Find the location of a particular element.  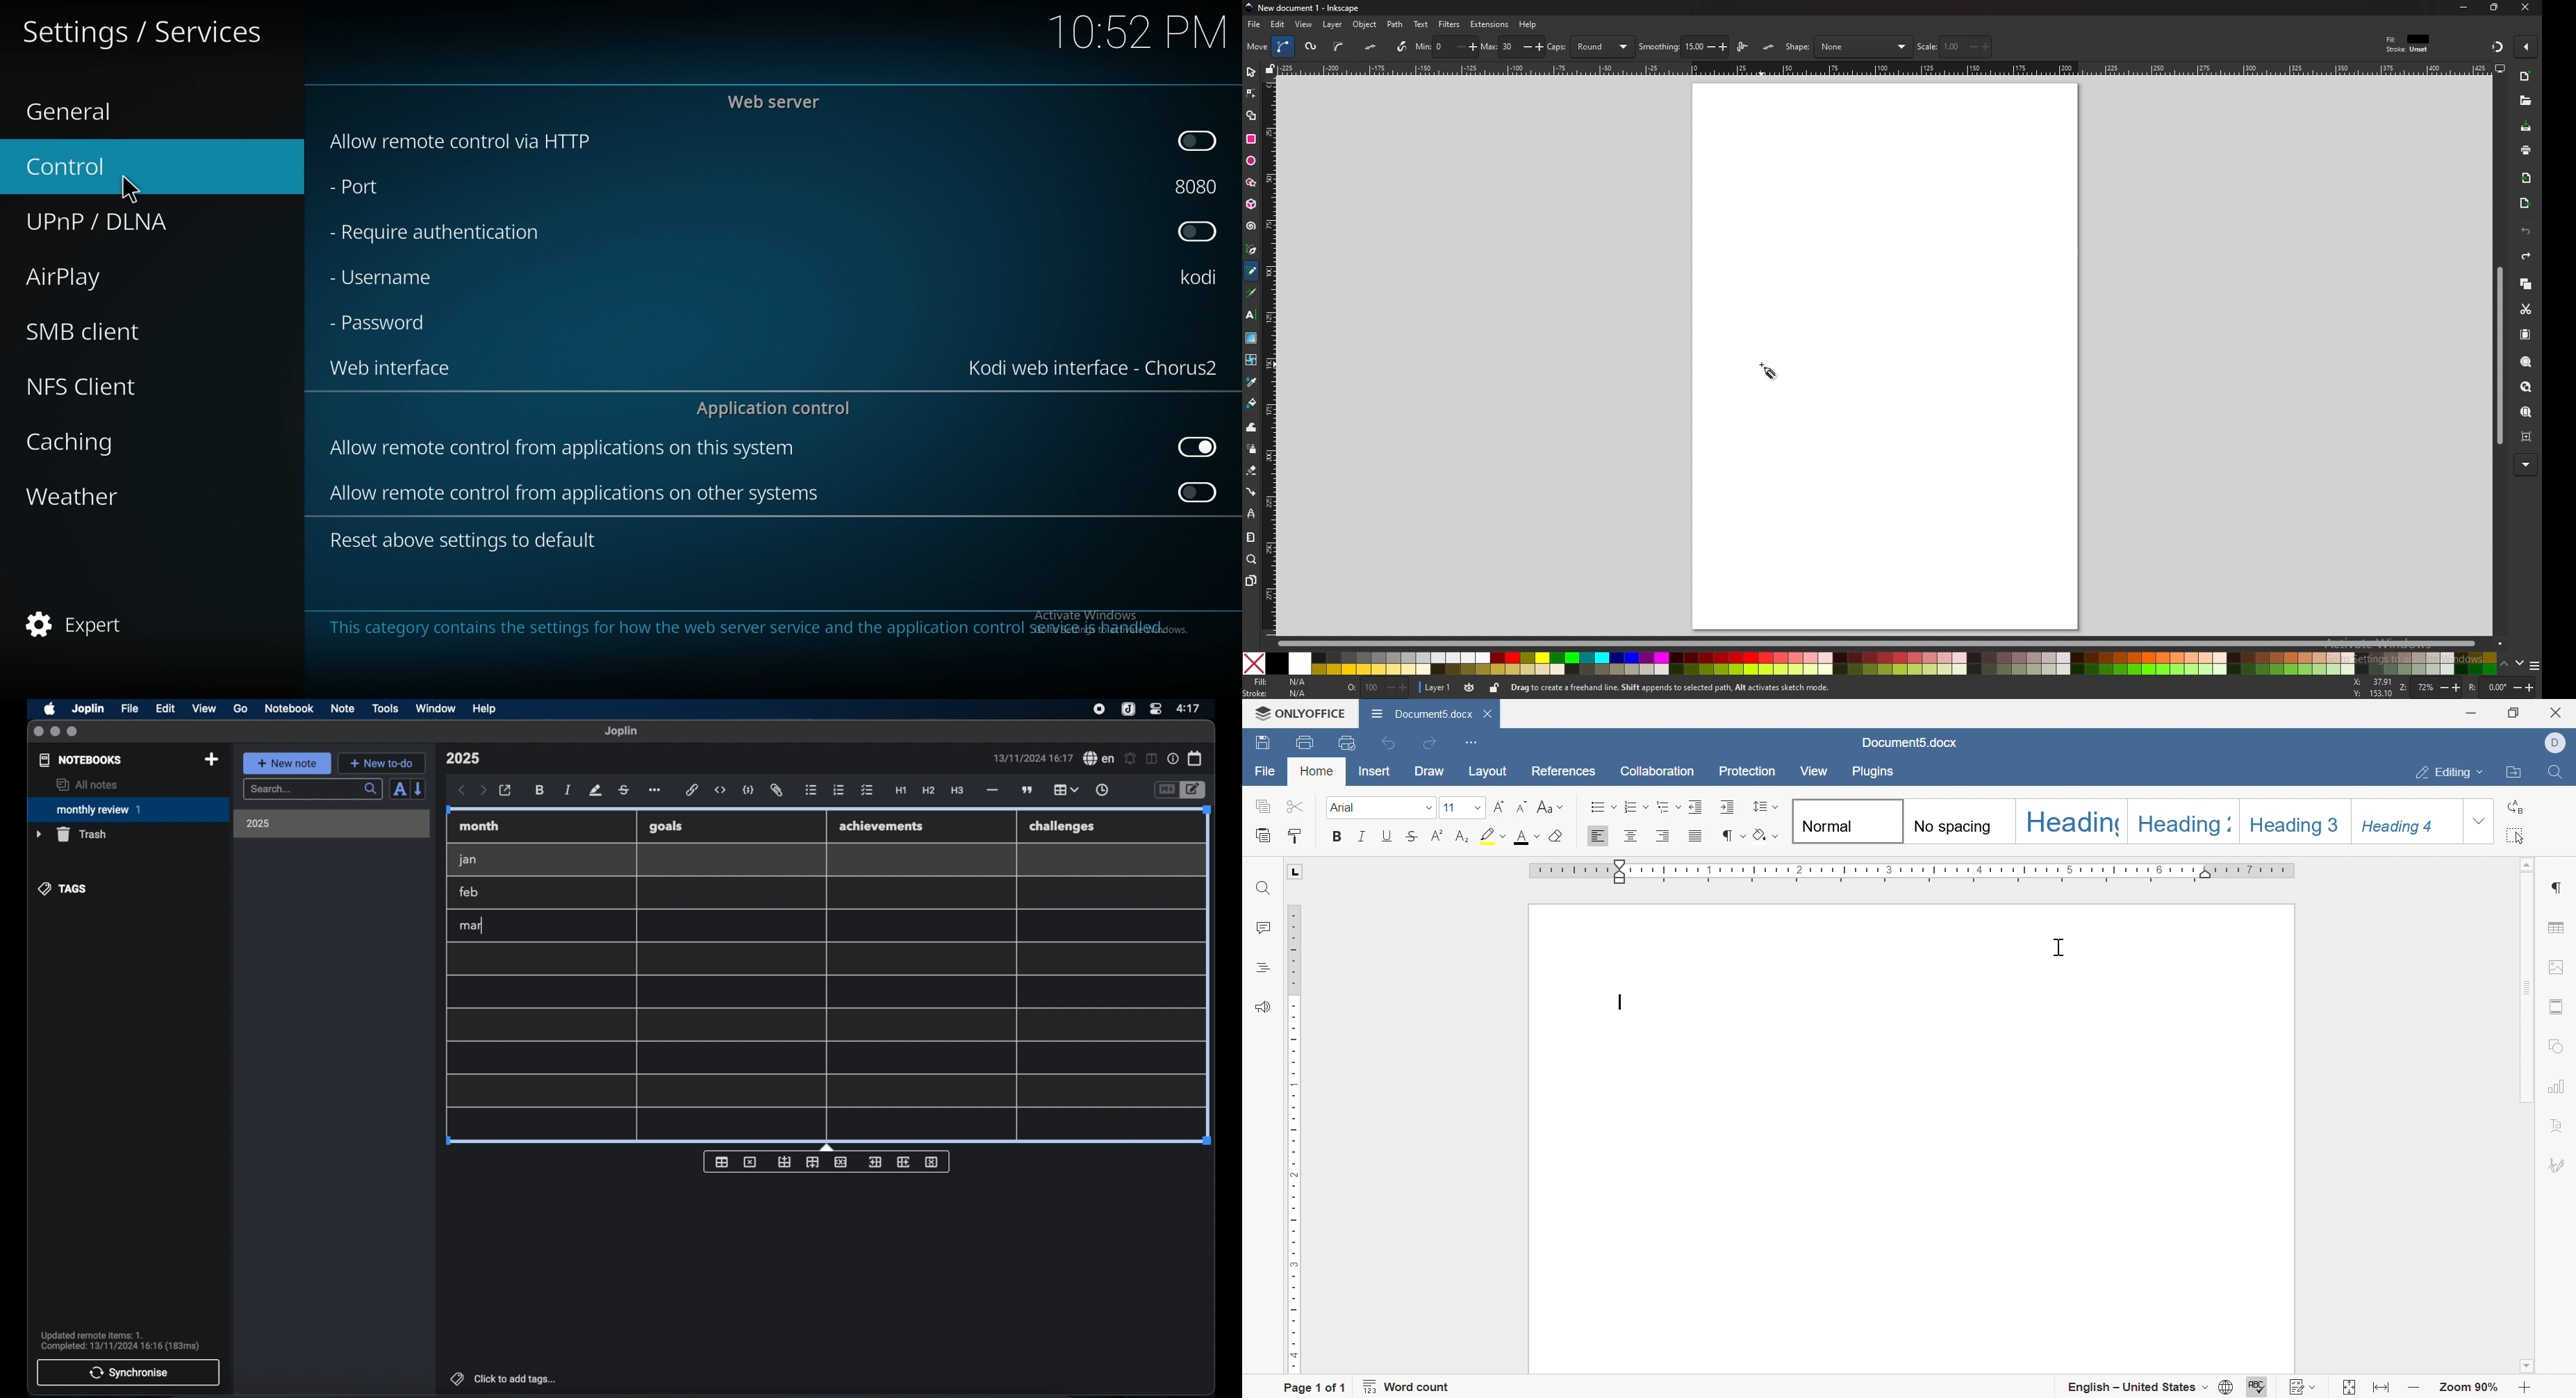

attach file is located at coordinates (777, 790).